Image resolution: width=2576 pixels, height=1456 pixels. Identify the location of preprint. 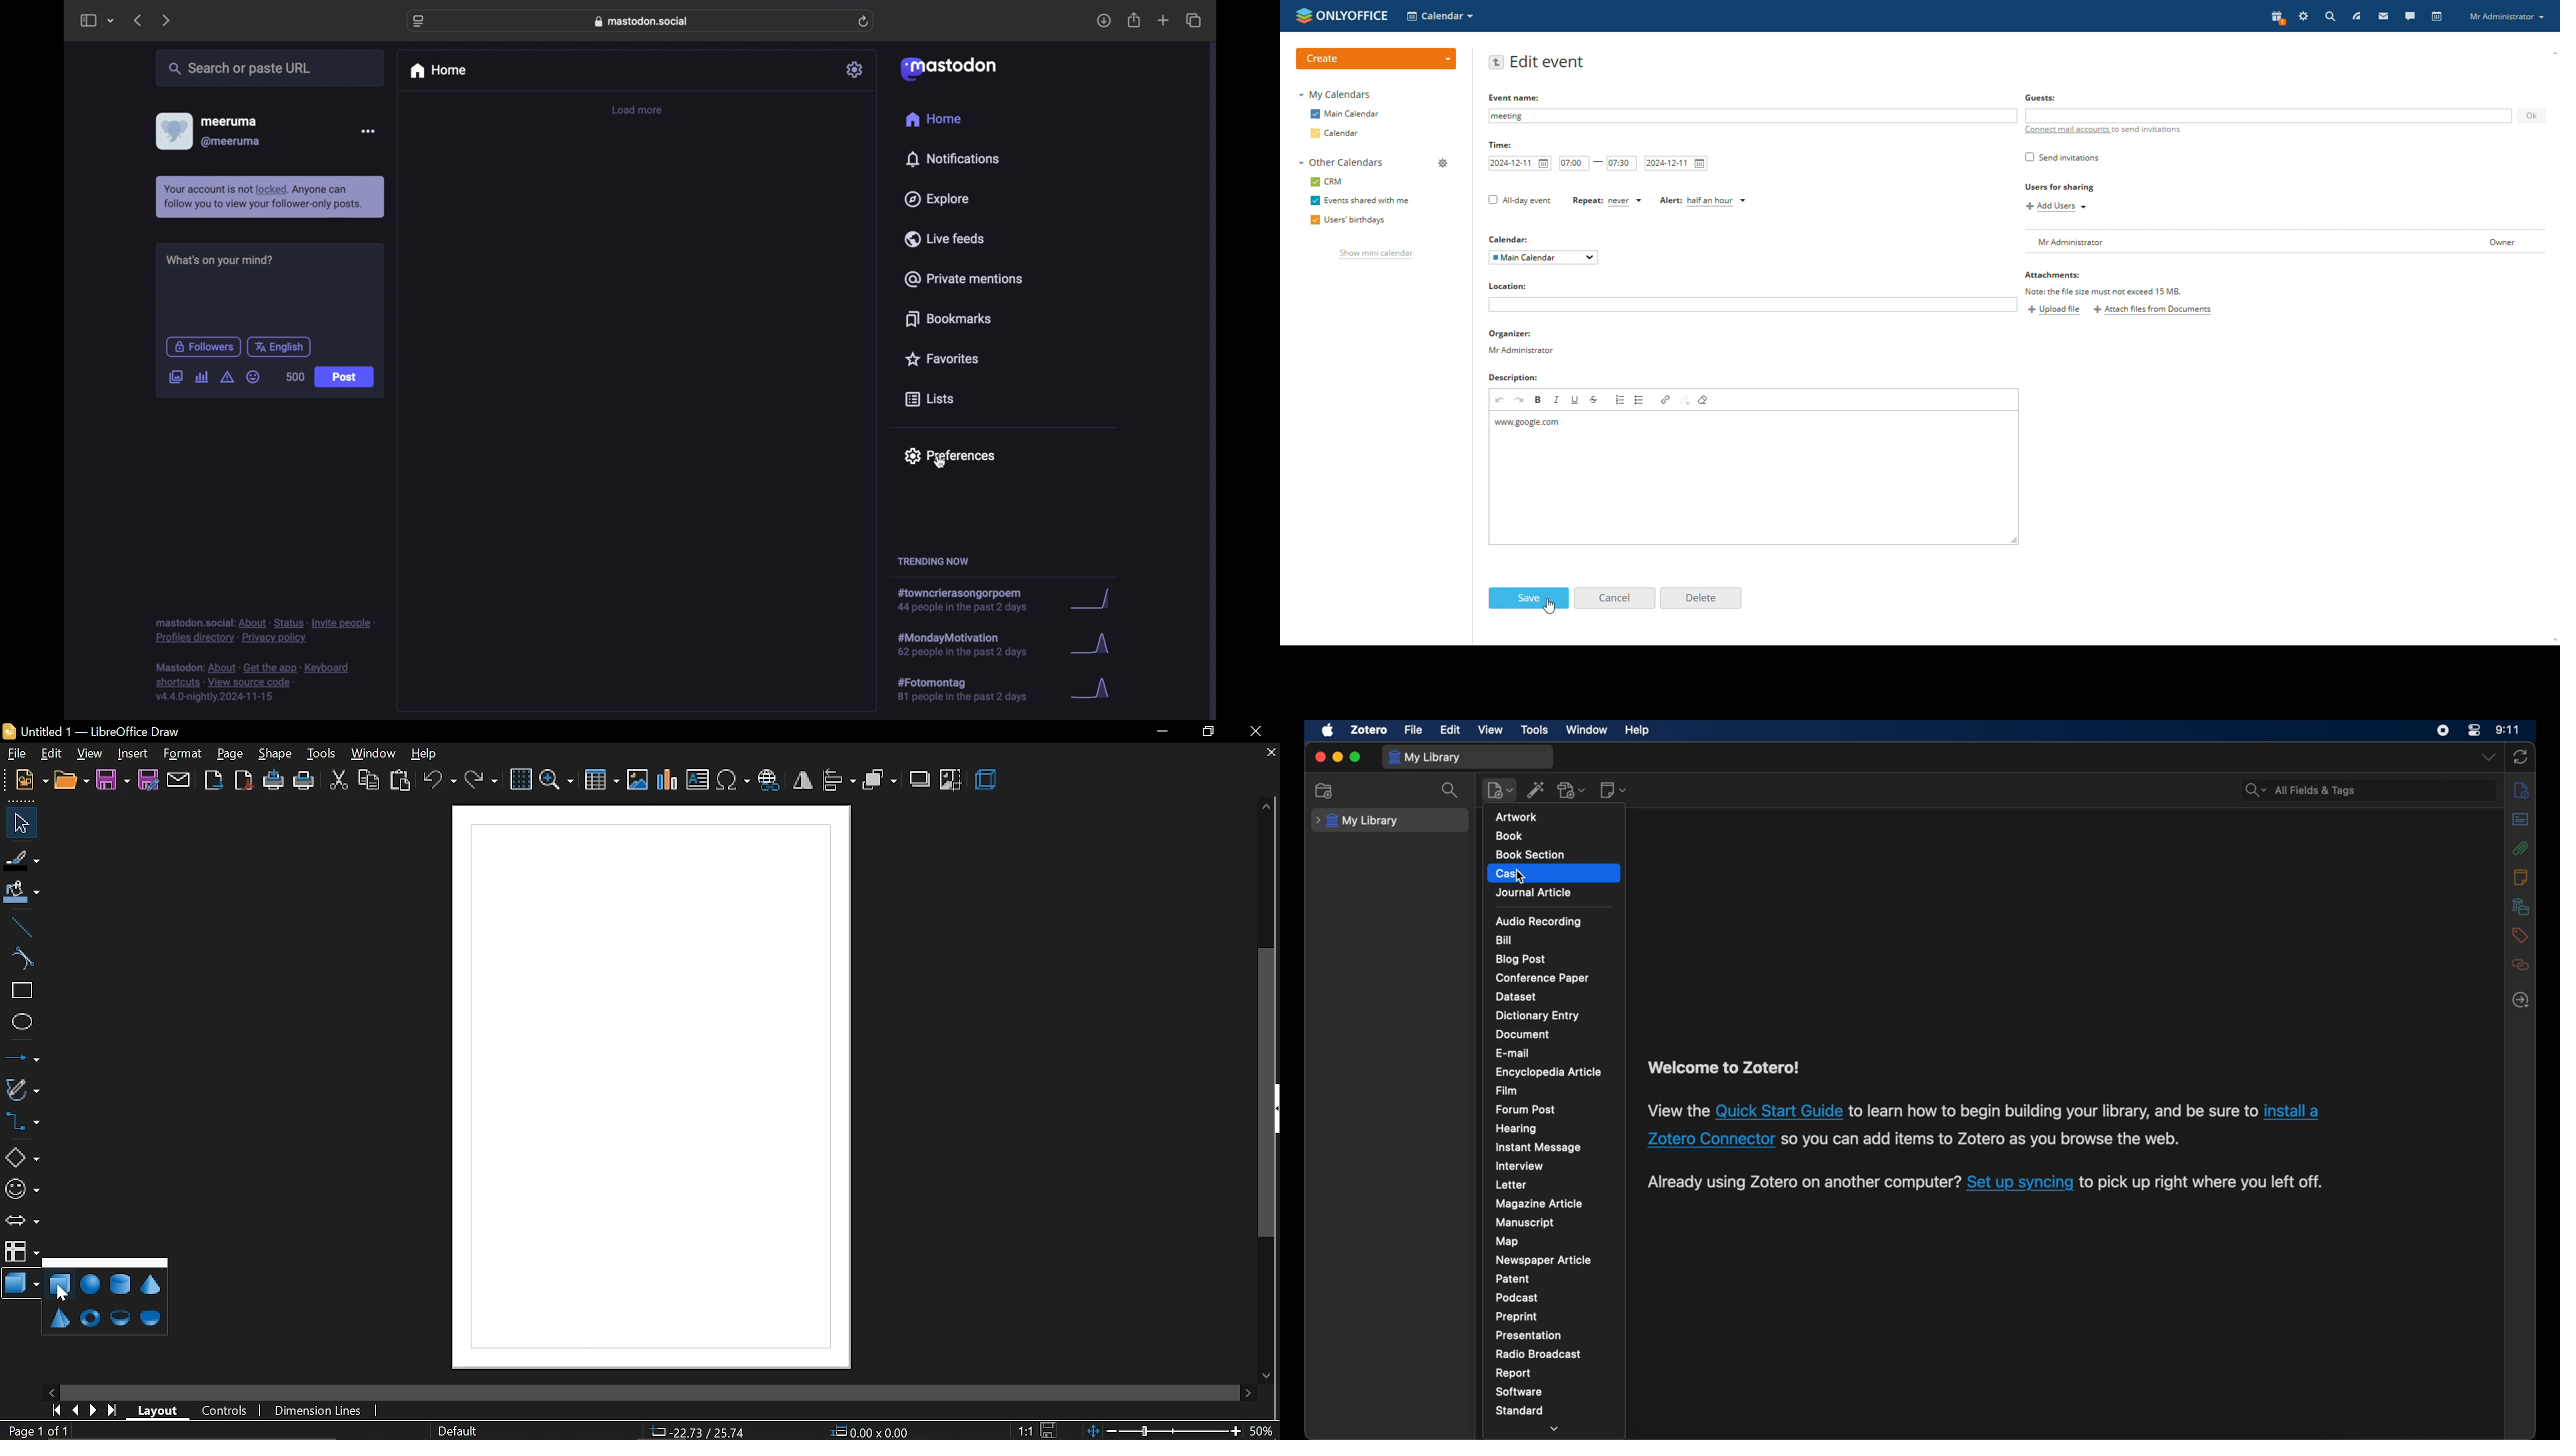
(1517, 1317).